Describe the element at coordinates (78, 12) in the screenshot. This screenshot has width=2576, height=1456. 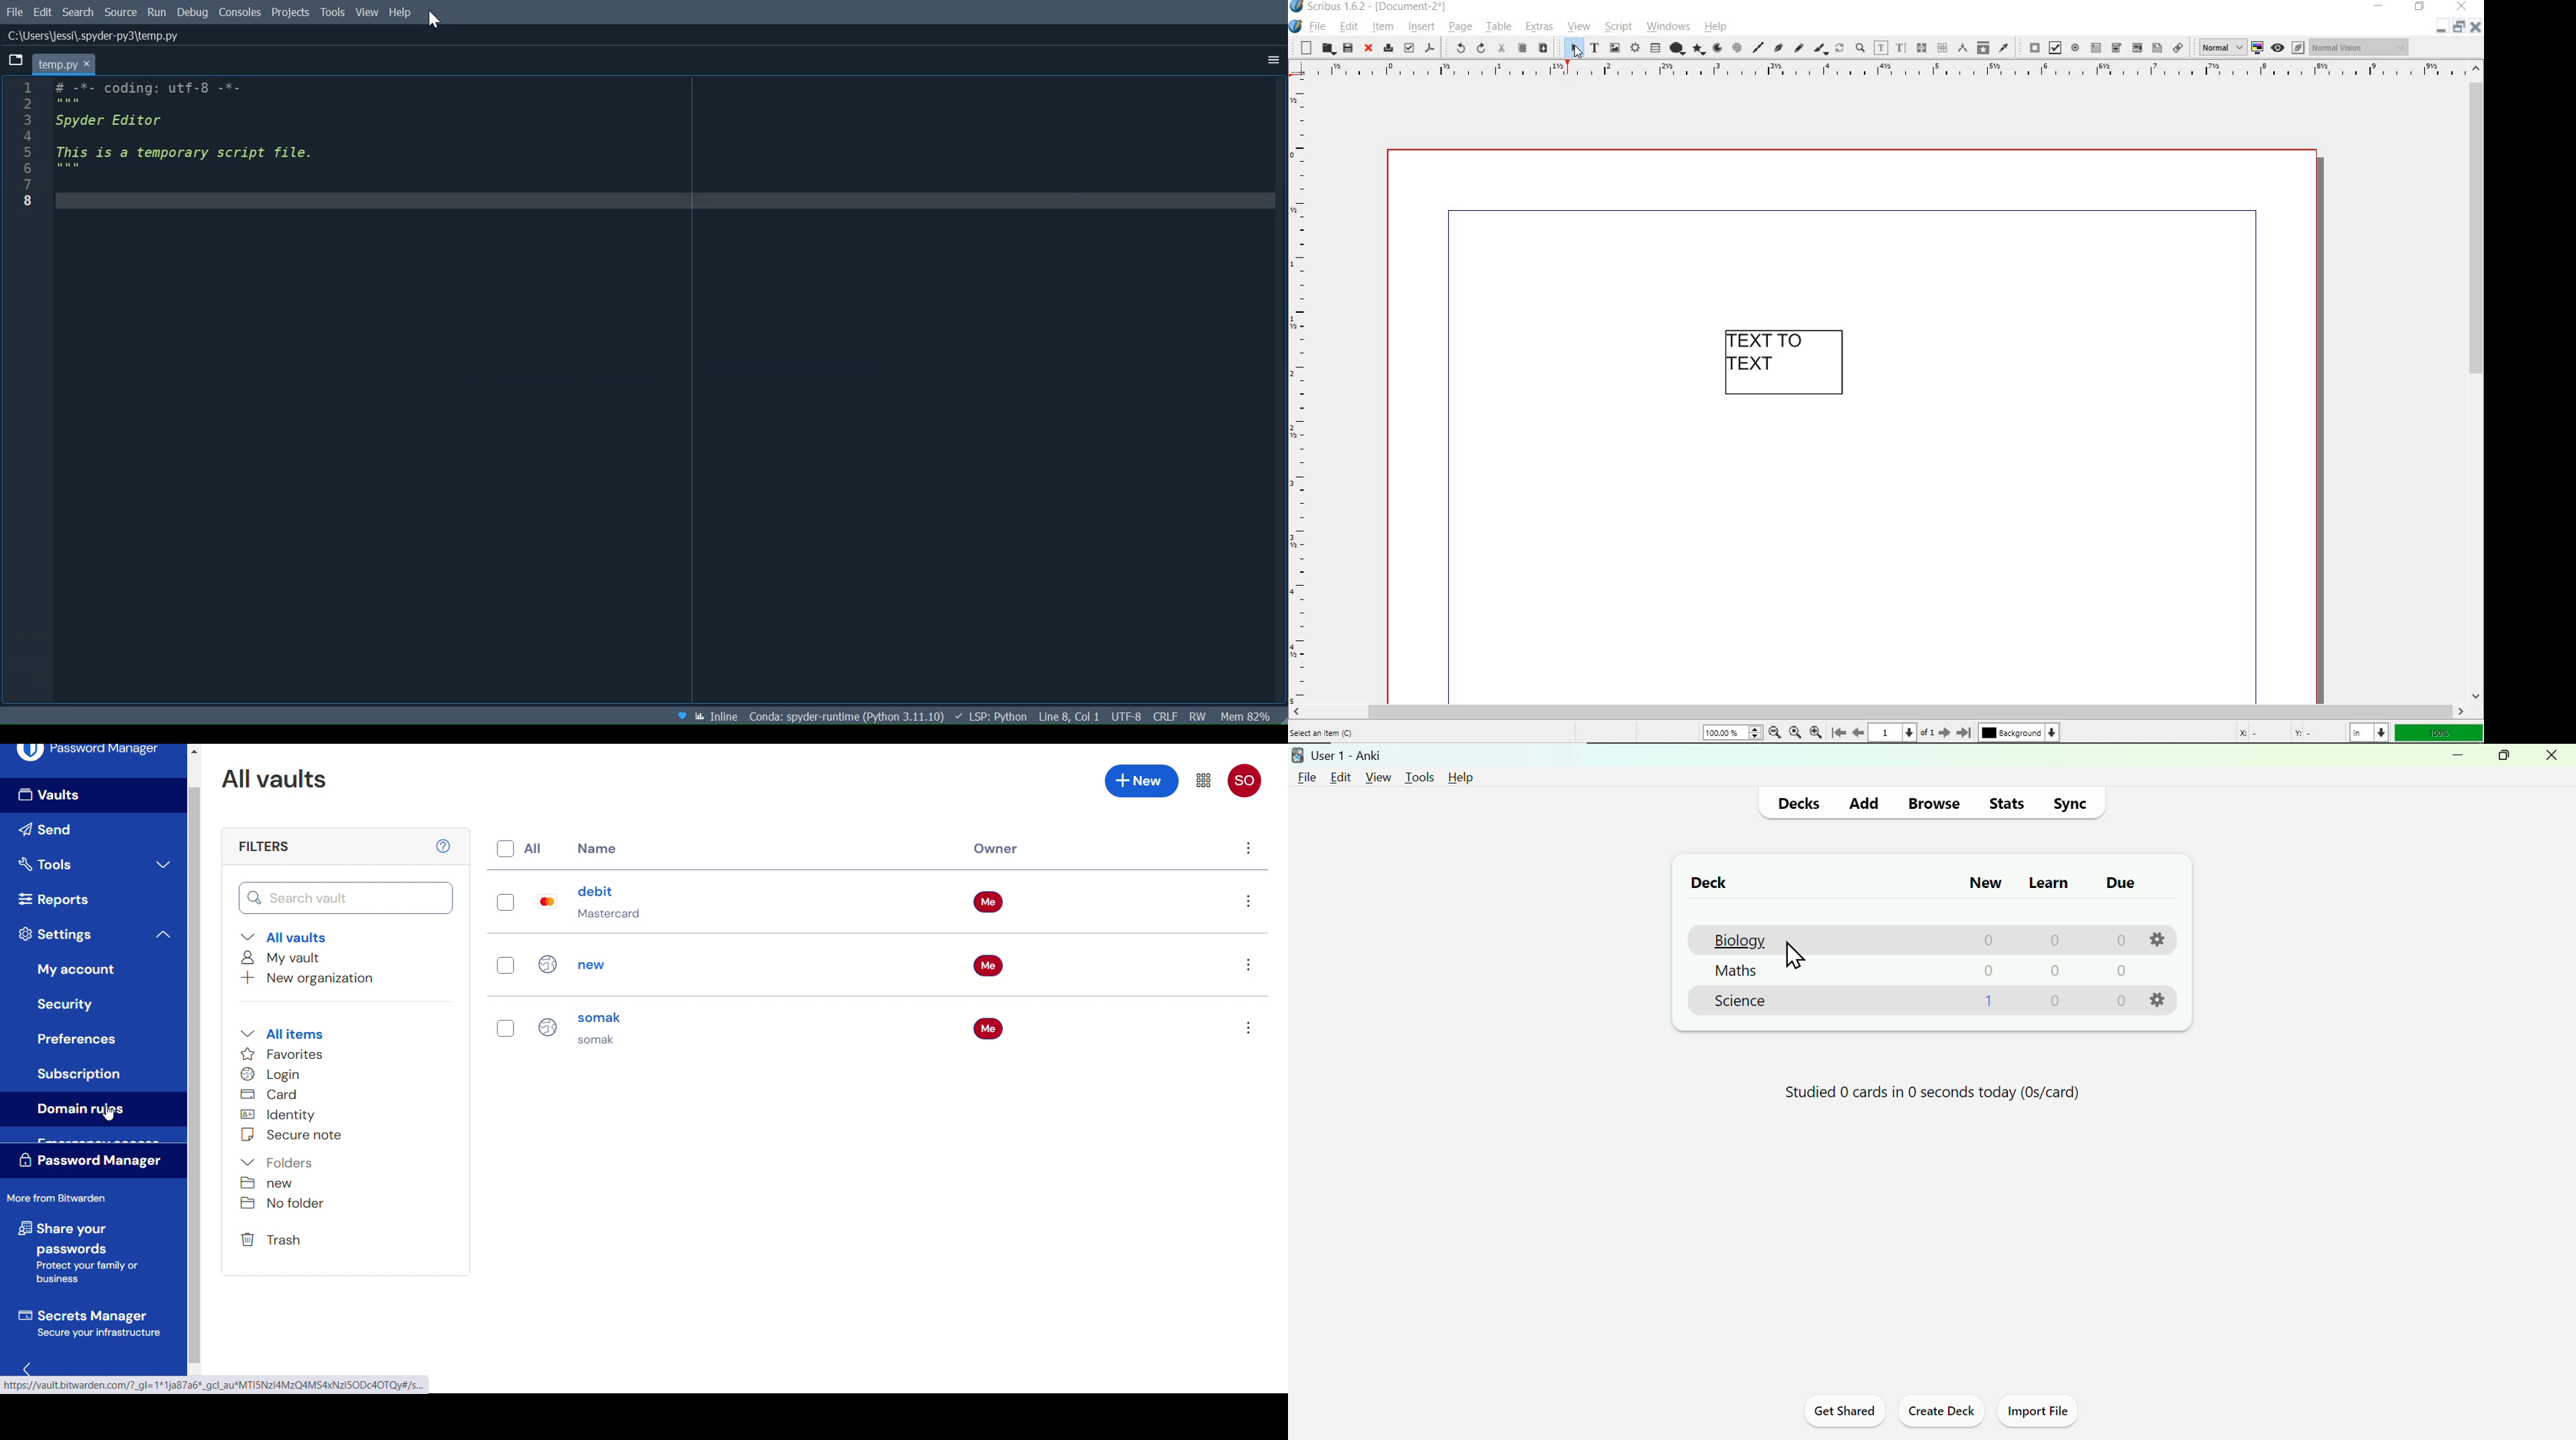
I see `Search` at that location.